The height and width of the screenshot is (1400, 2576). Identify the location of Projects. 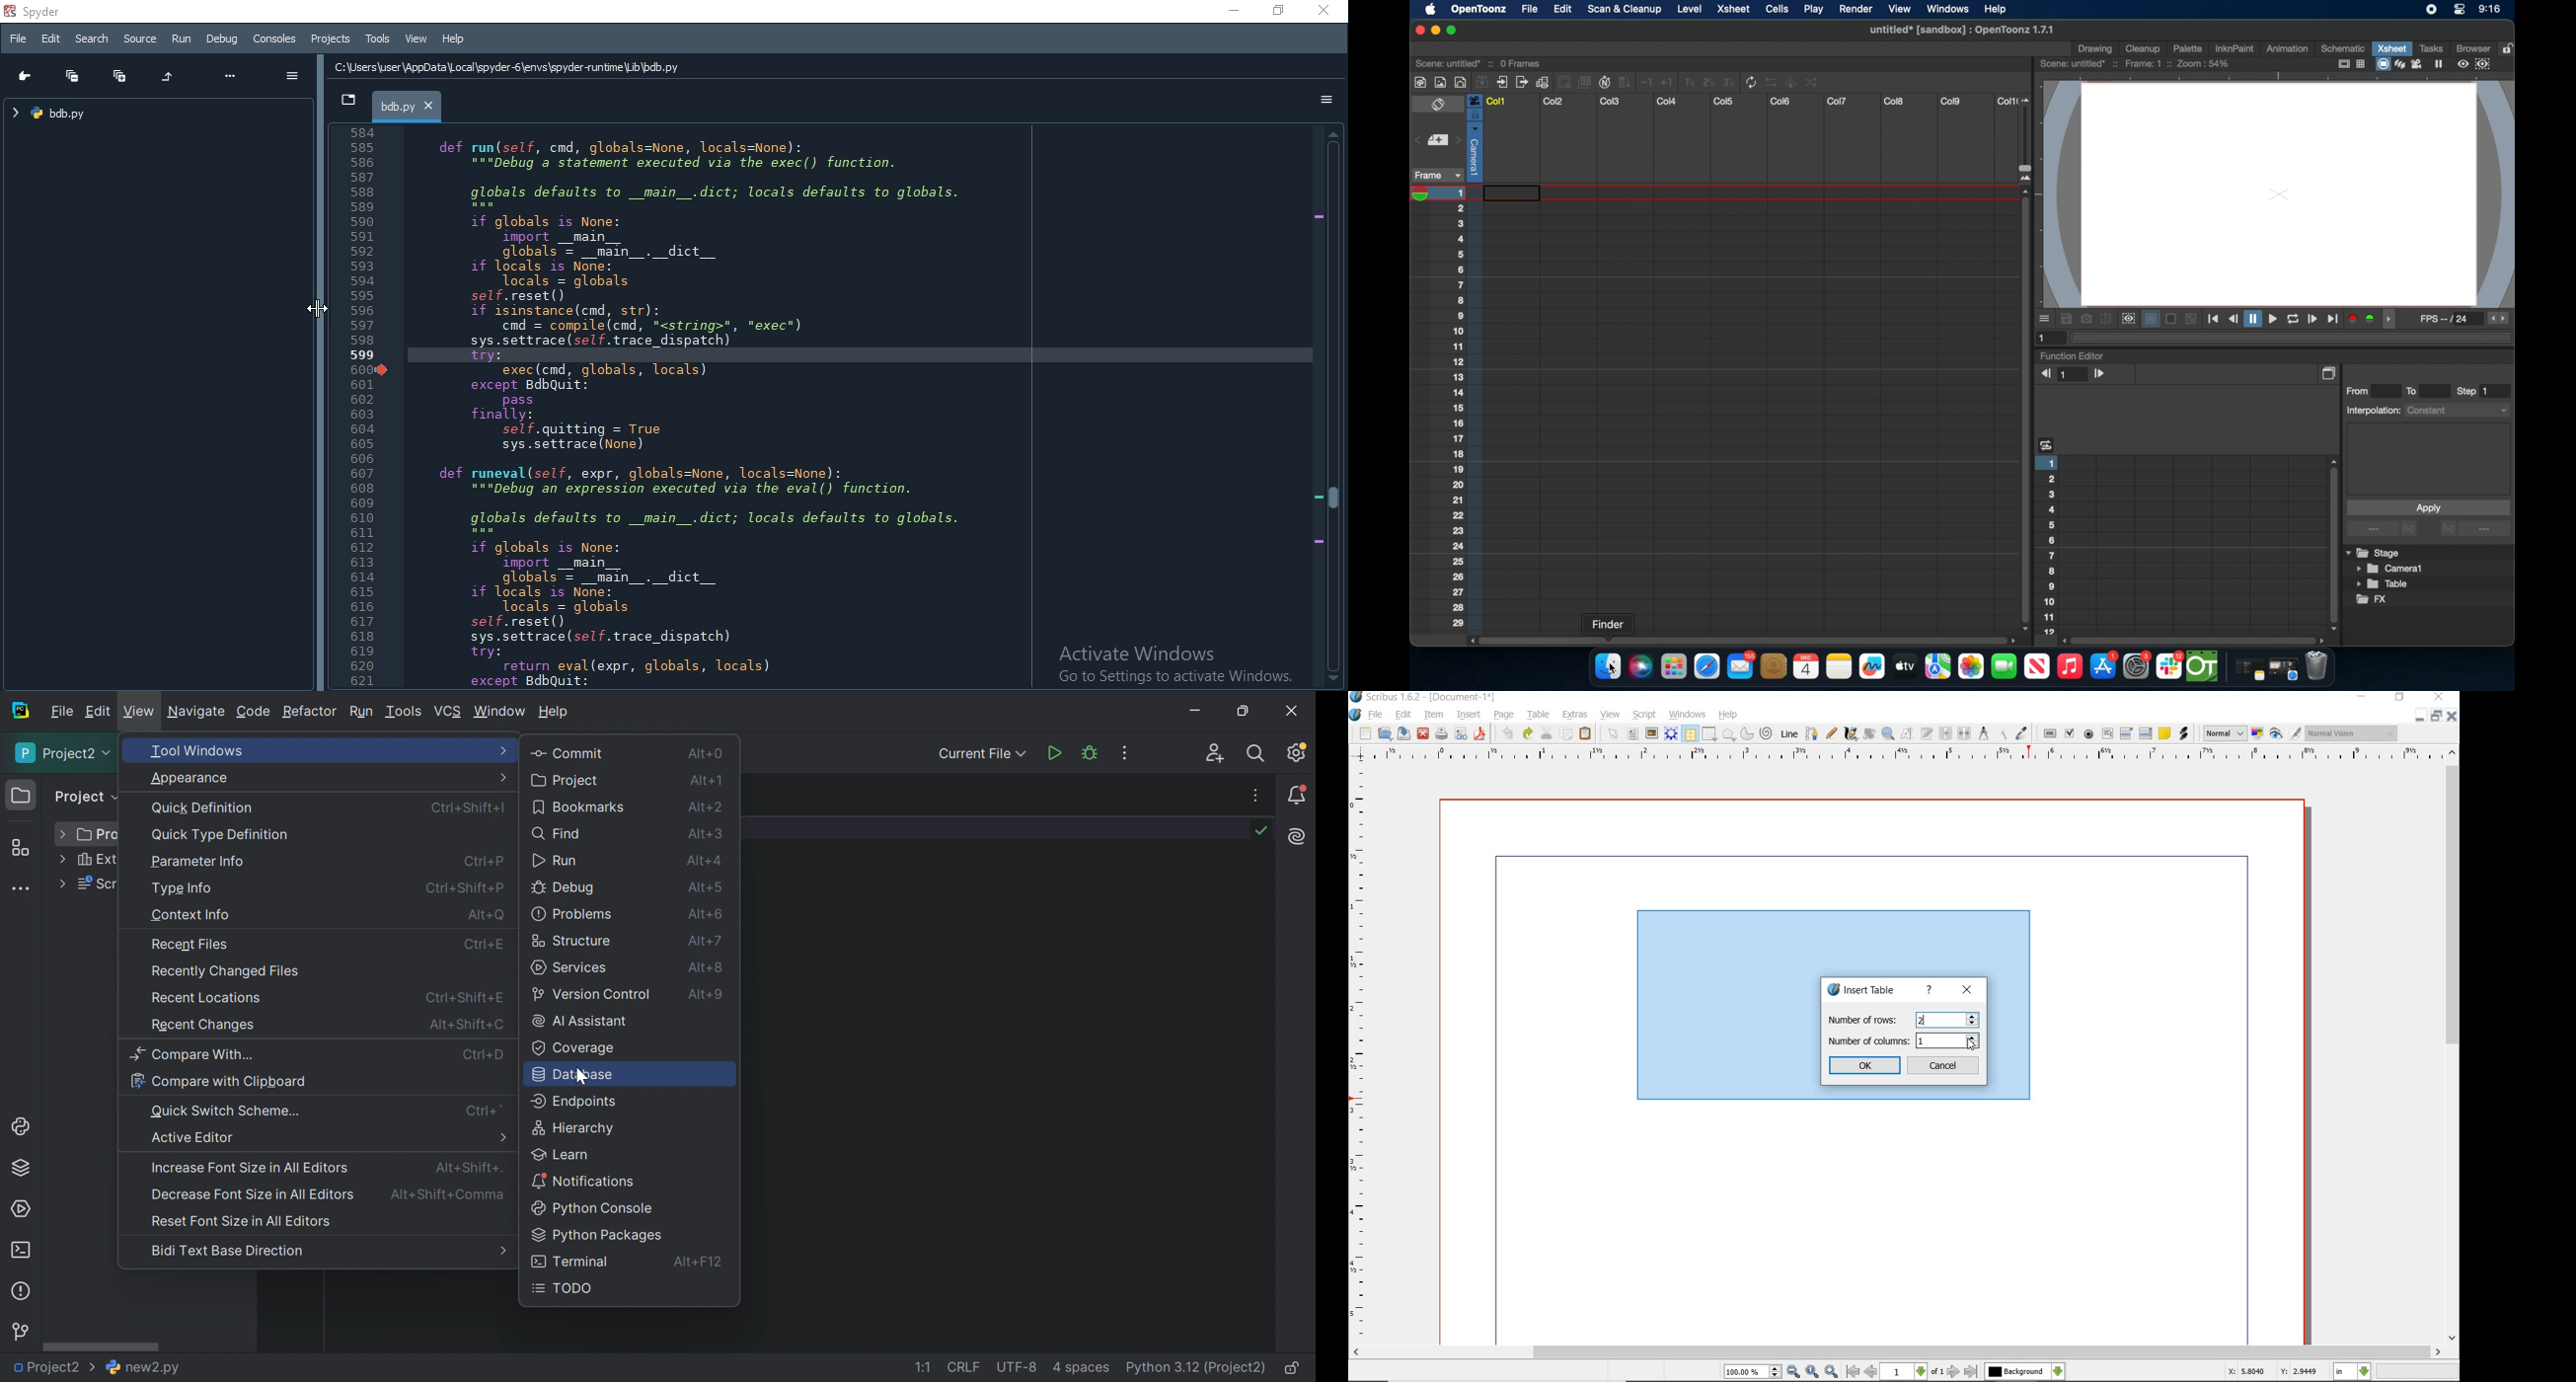
(331, 38).